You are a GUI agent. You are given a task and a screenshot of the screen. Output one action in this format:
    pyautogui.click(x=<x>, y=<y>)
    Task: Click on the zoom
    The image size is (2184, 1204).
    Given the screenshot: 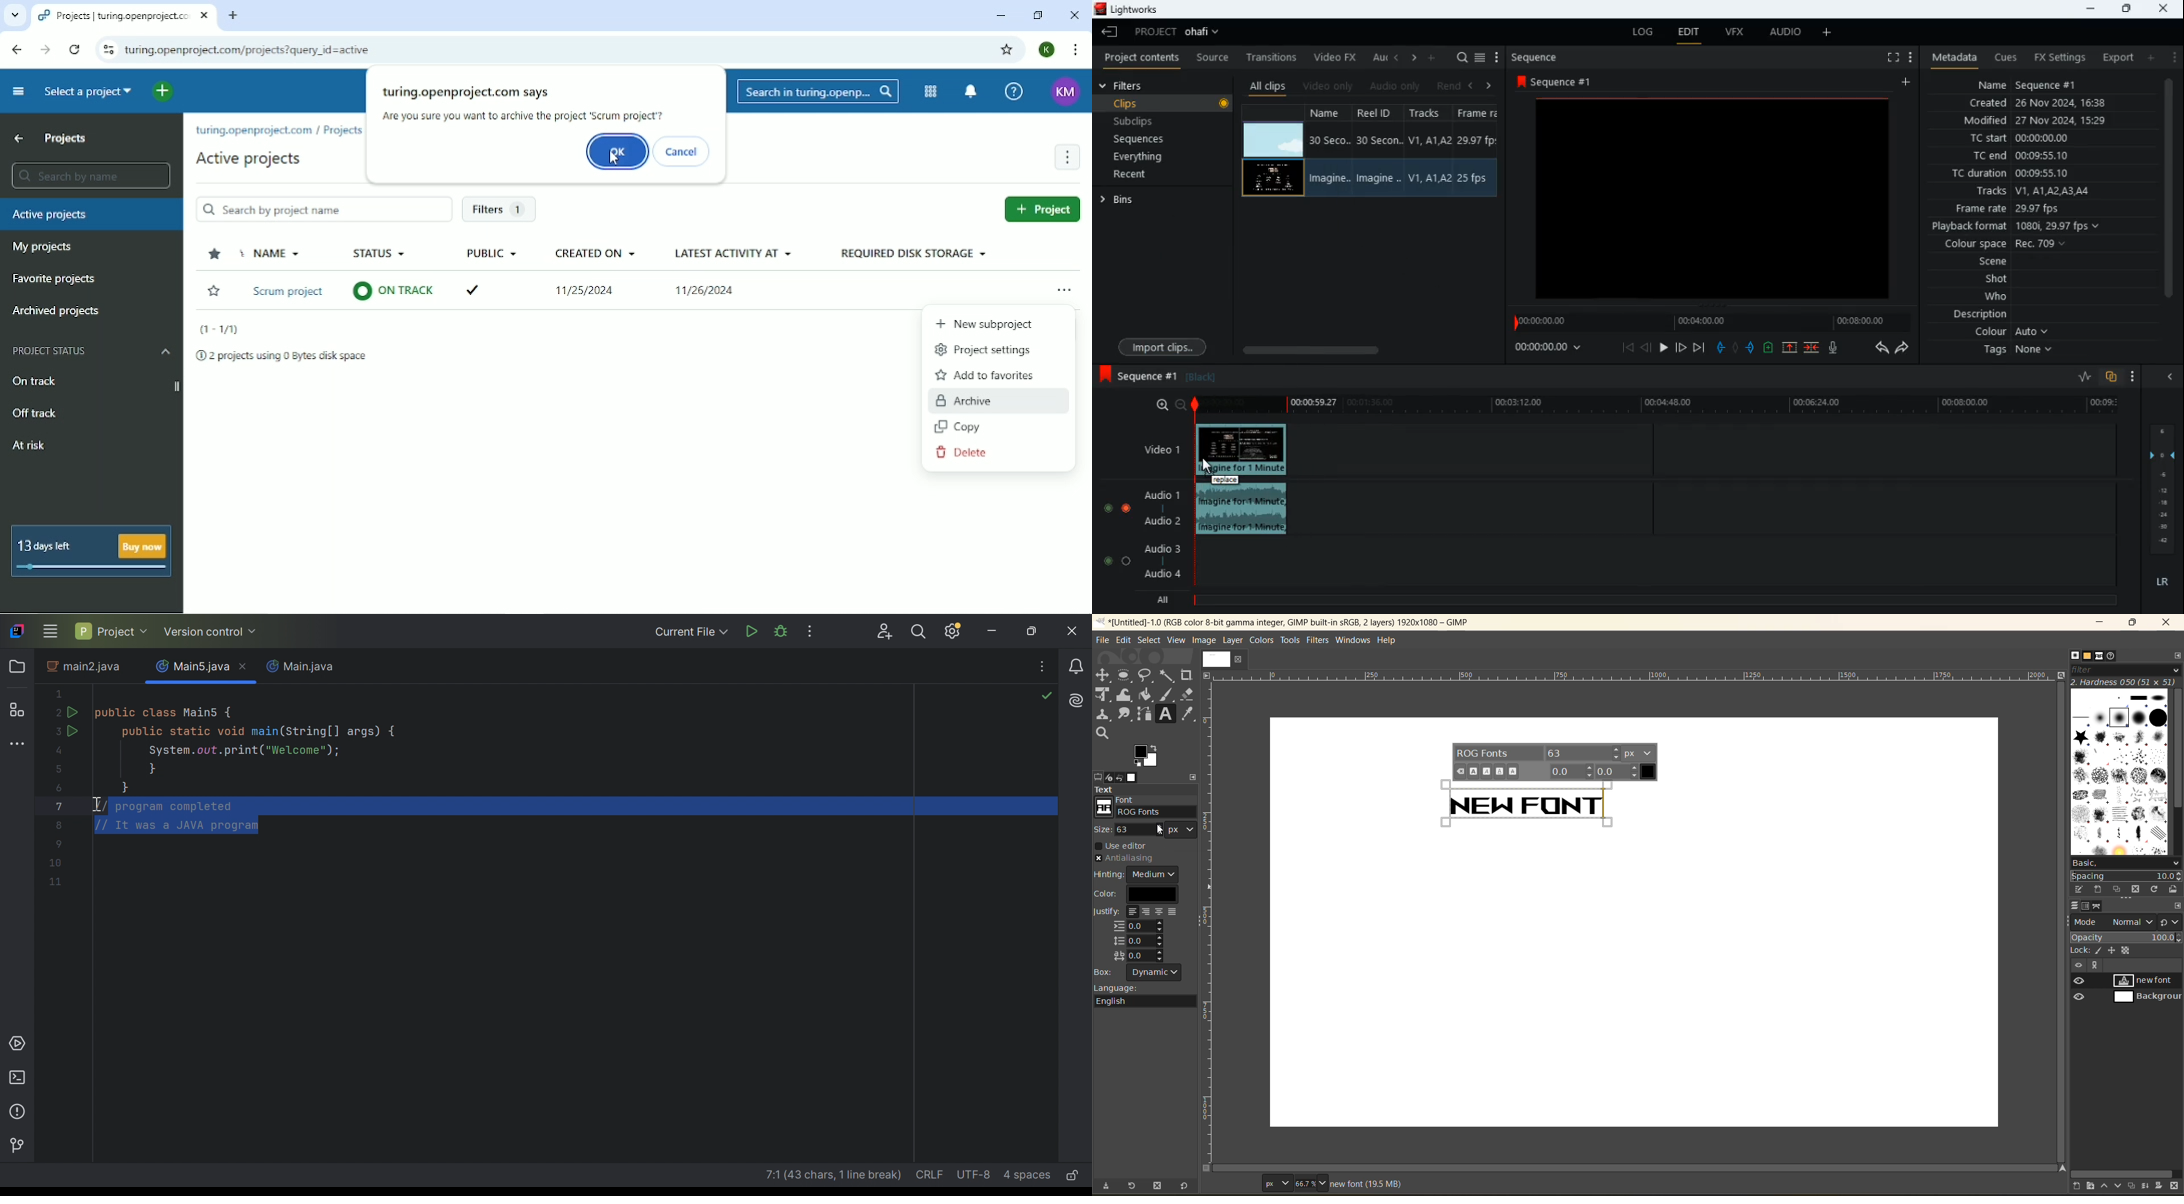 What is the action you would take?
    pyautogui.click(x=1164, y=405)
    